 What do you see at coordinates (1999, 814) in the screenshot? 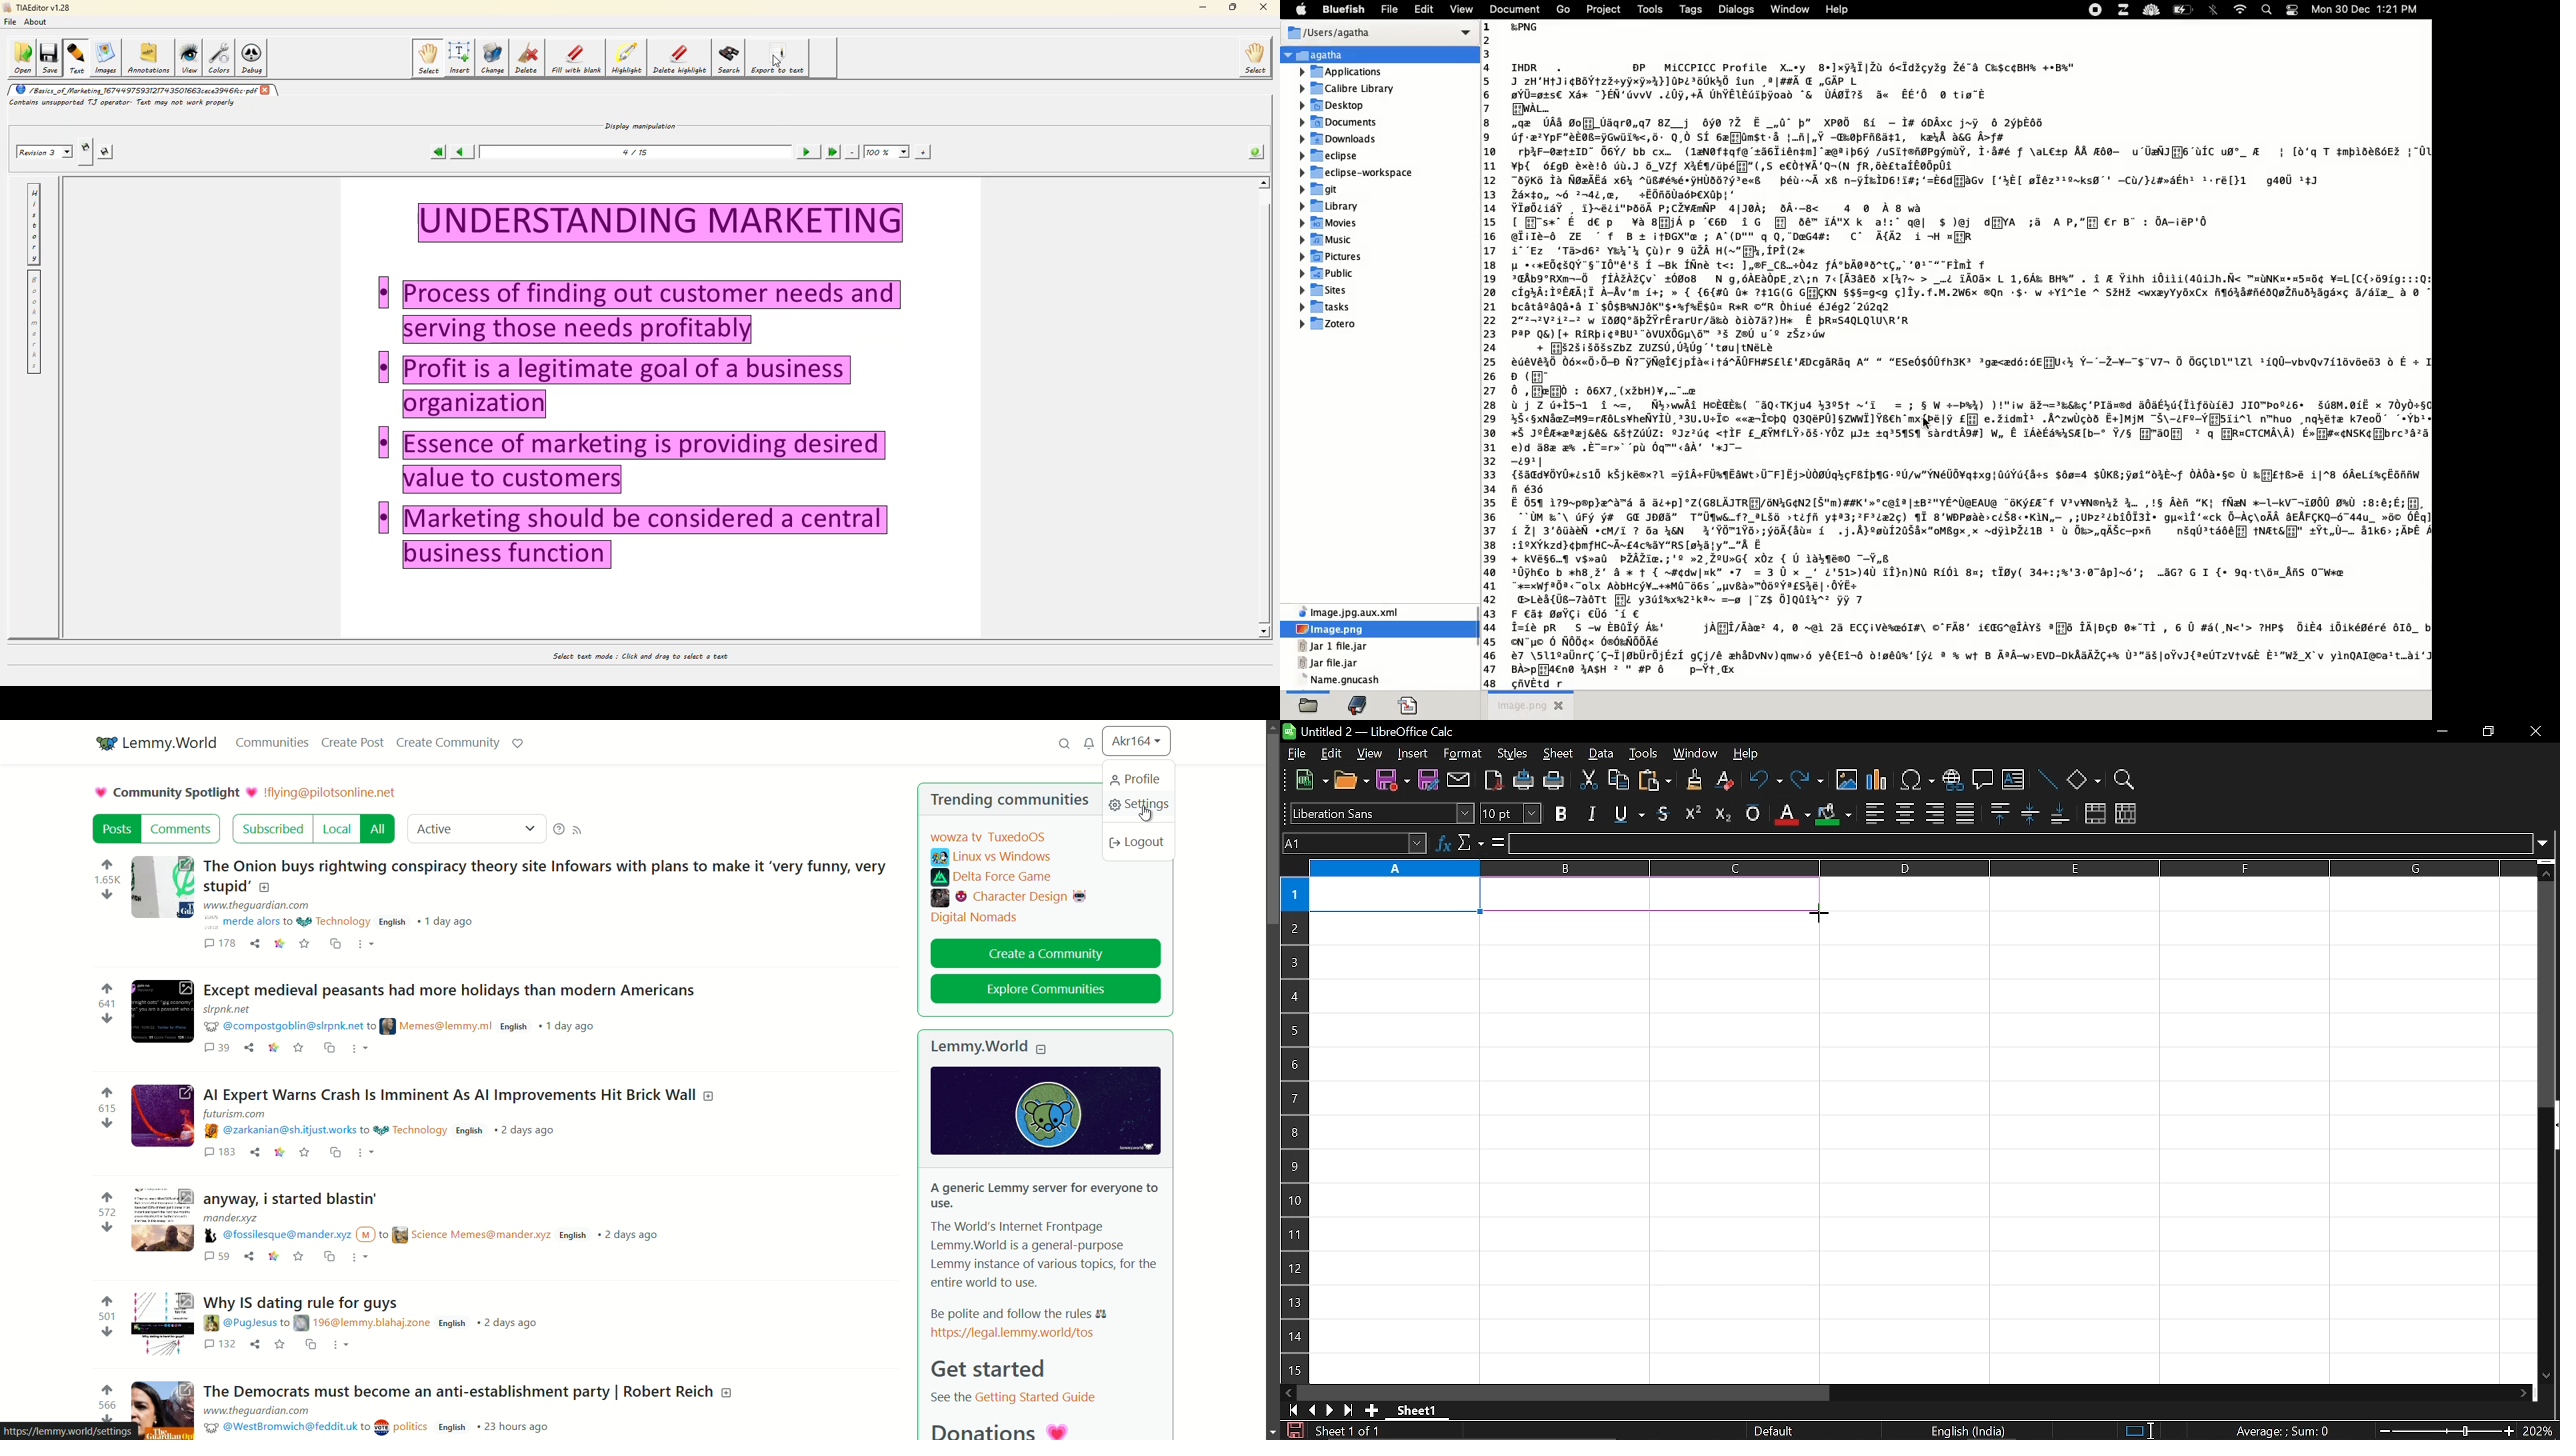
I see `align top` at bounding box center [1999, 814].